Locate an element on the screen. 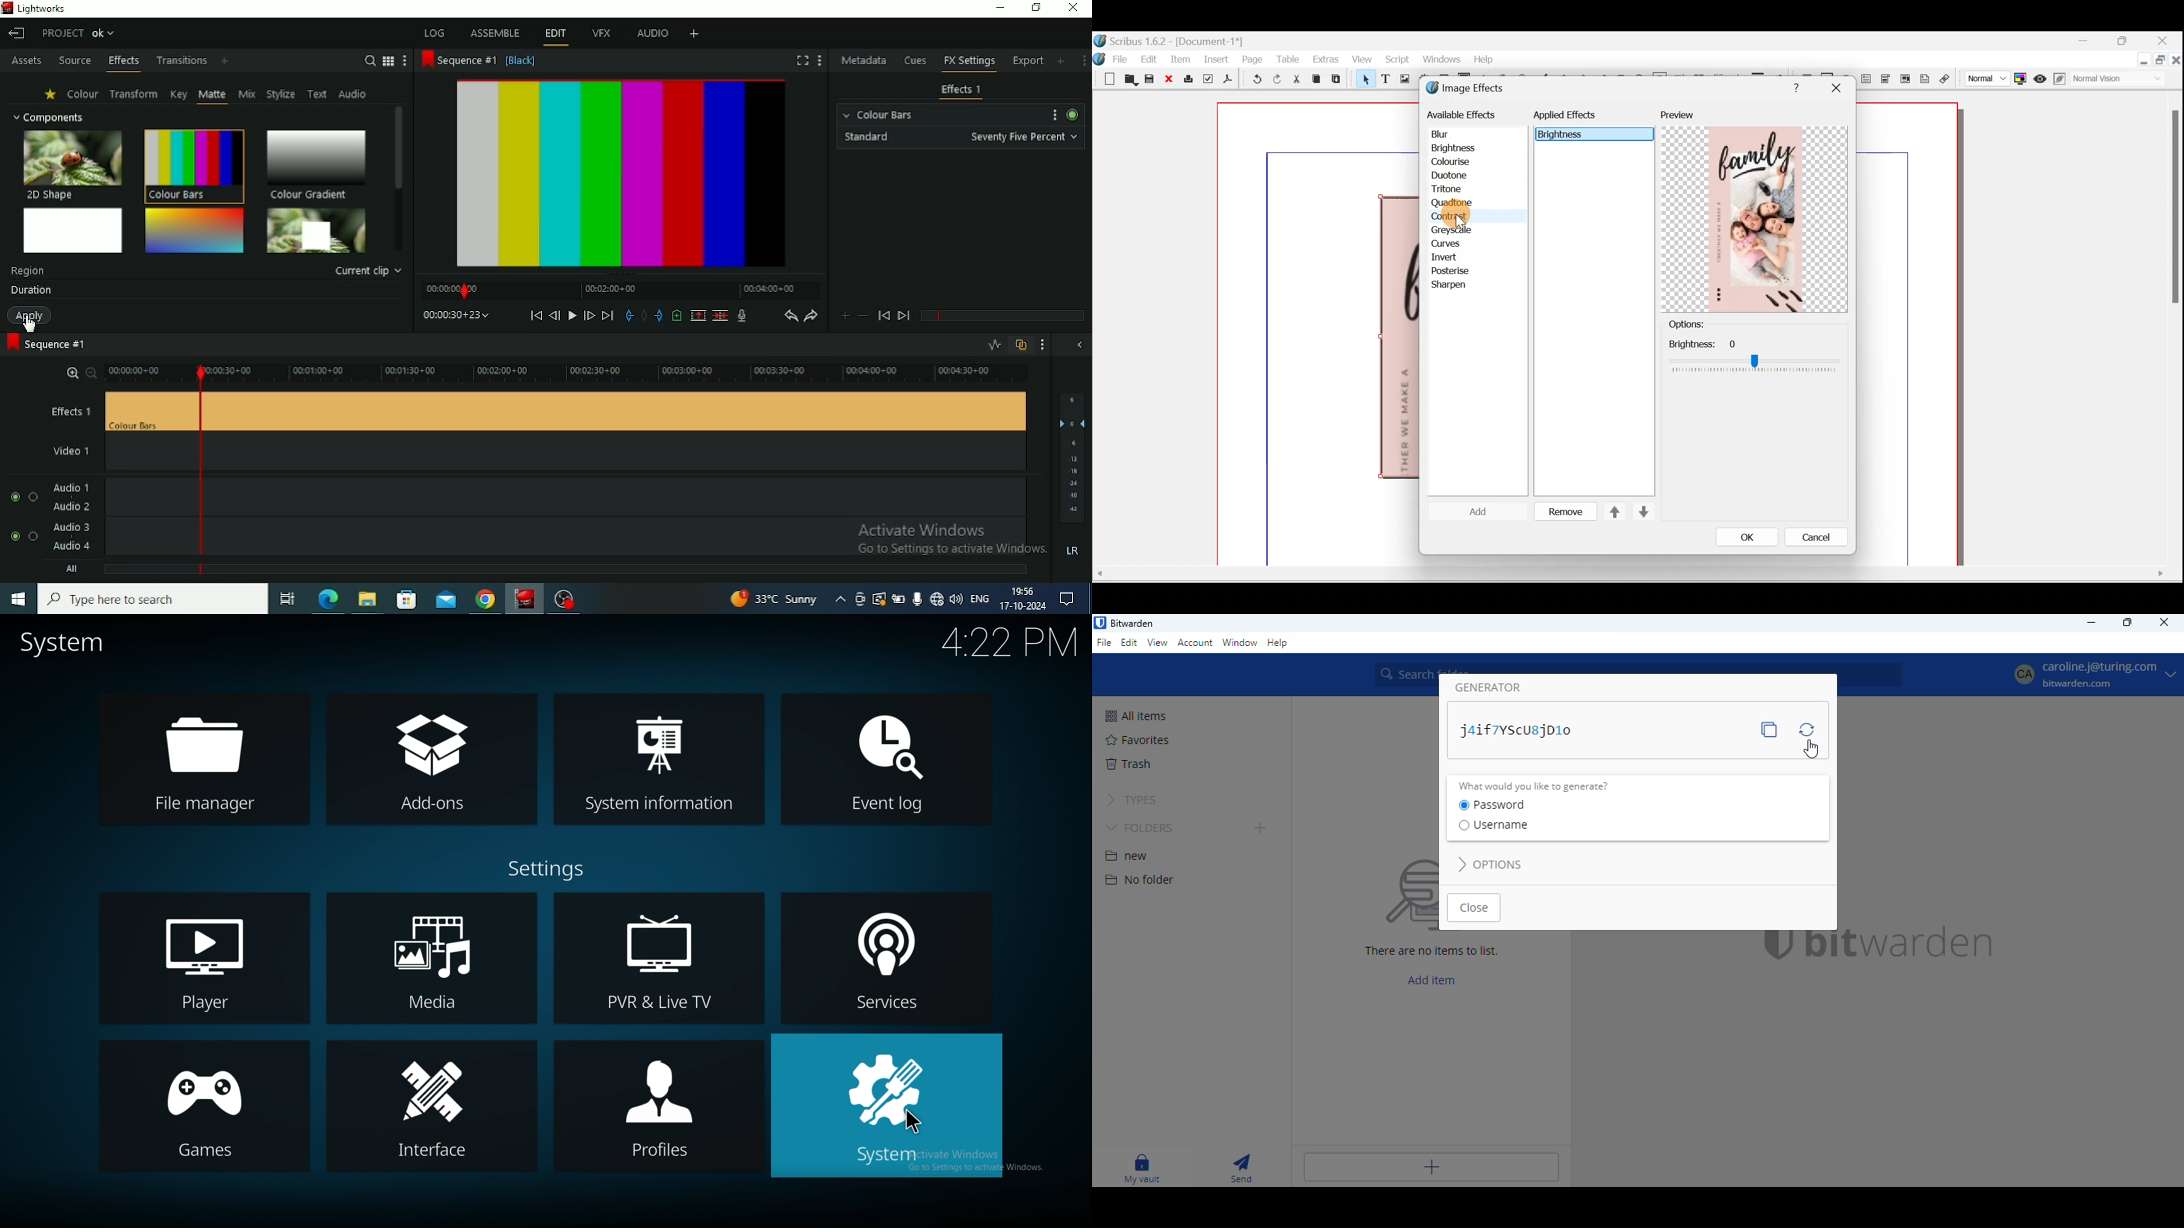 This screenshot has width=2184, height=1232. system is located at coordinates (76, 645).